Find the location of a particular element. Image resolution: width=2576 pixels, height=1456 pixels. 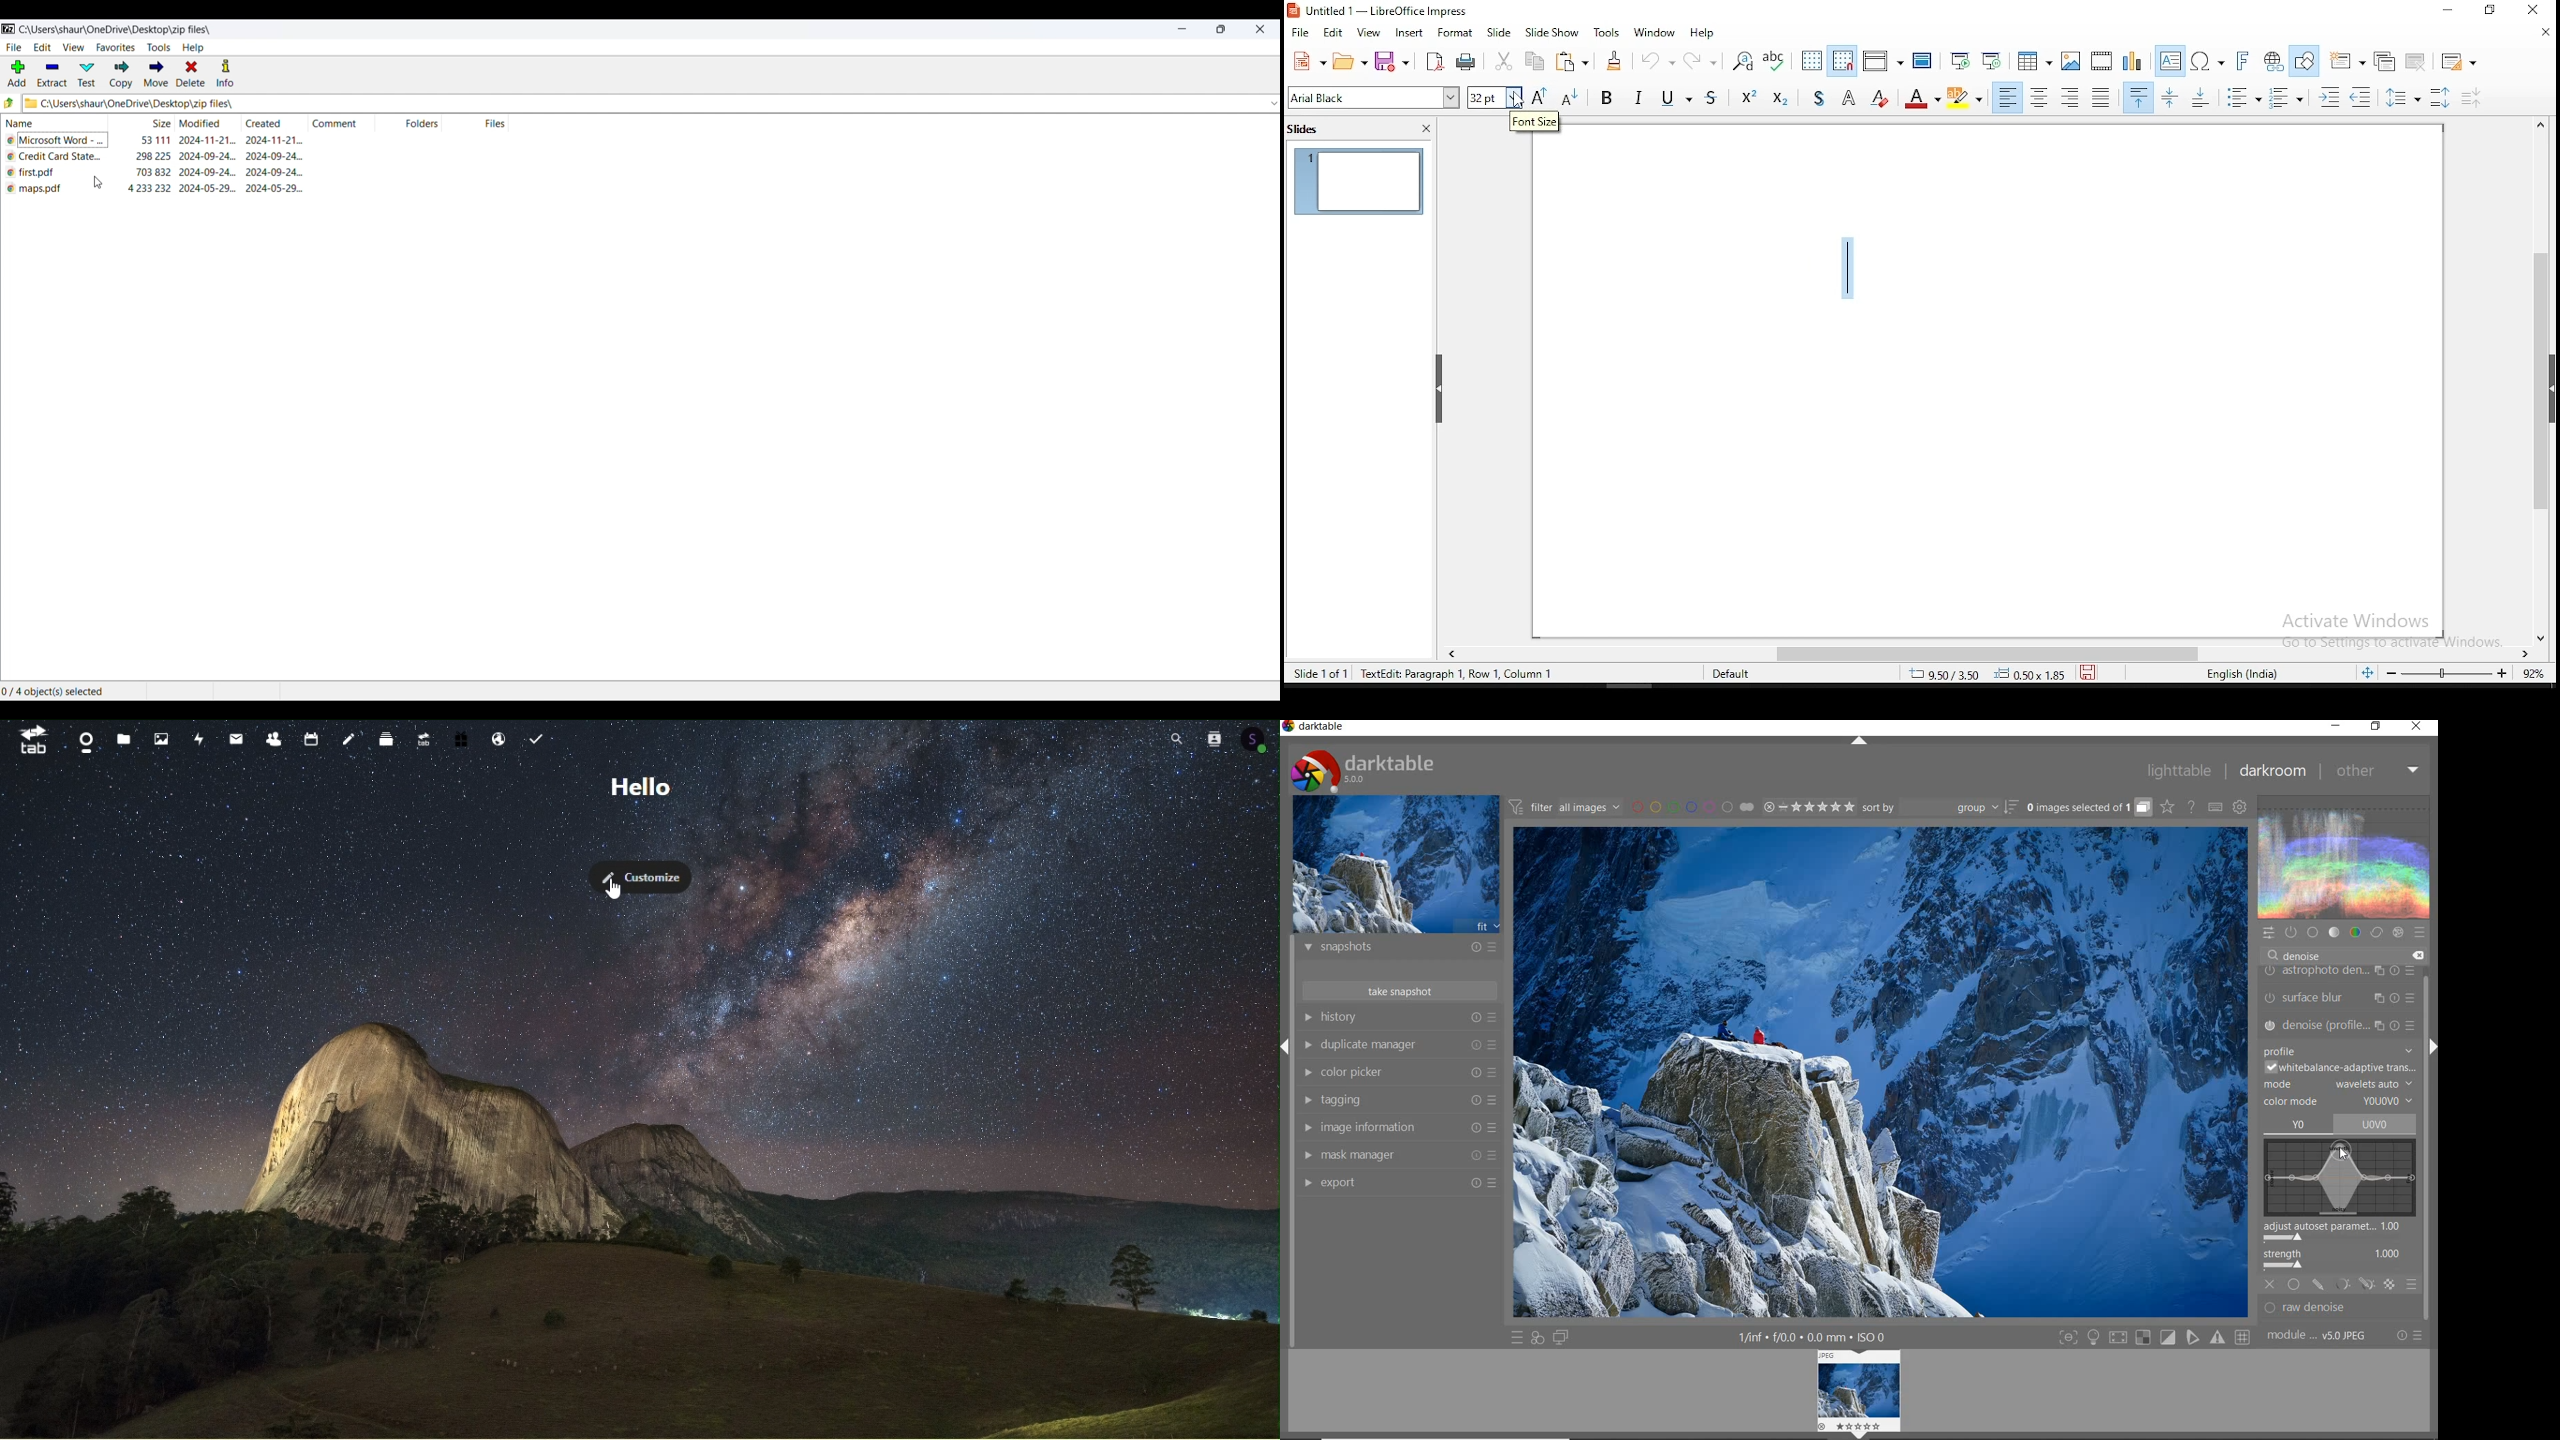

clone formatting is located at coordinates (1616, 60).